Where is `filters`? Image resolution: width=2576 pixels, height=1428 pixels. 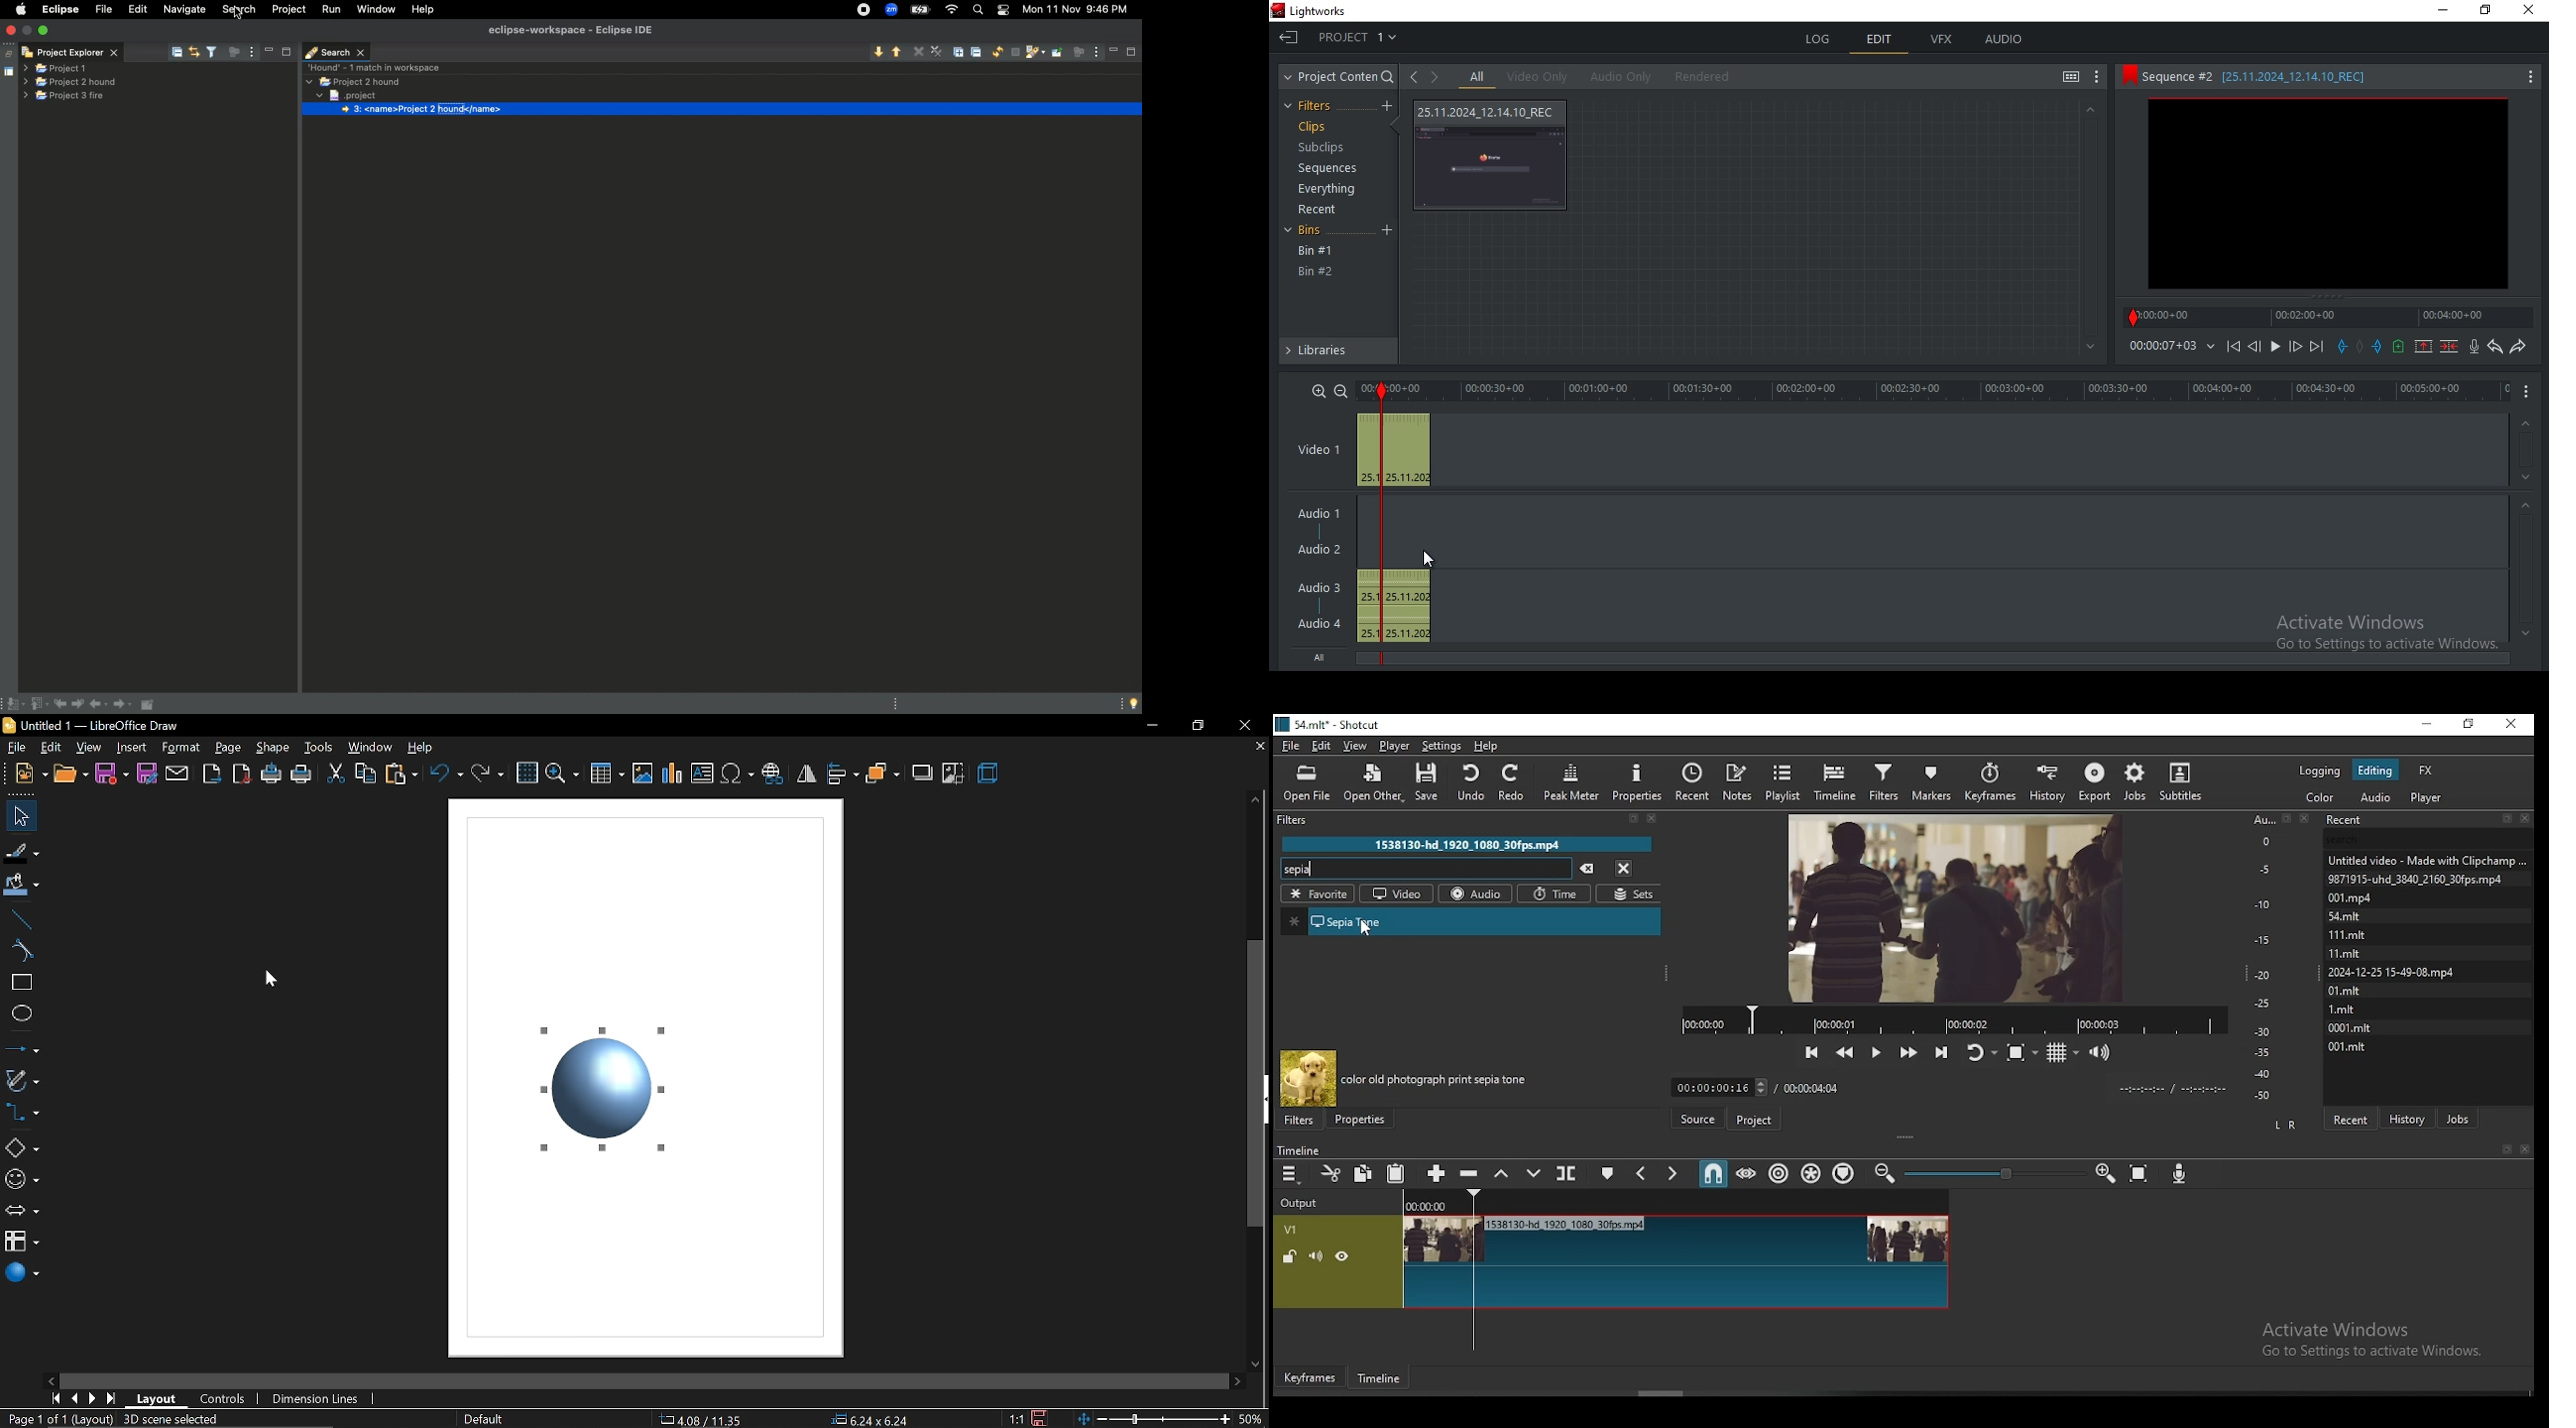
filters is located at coordinates (1884, 780).